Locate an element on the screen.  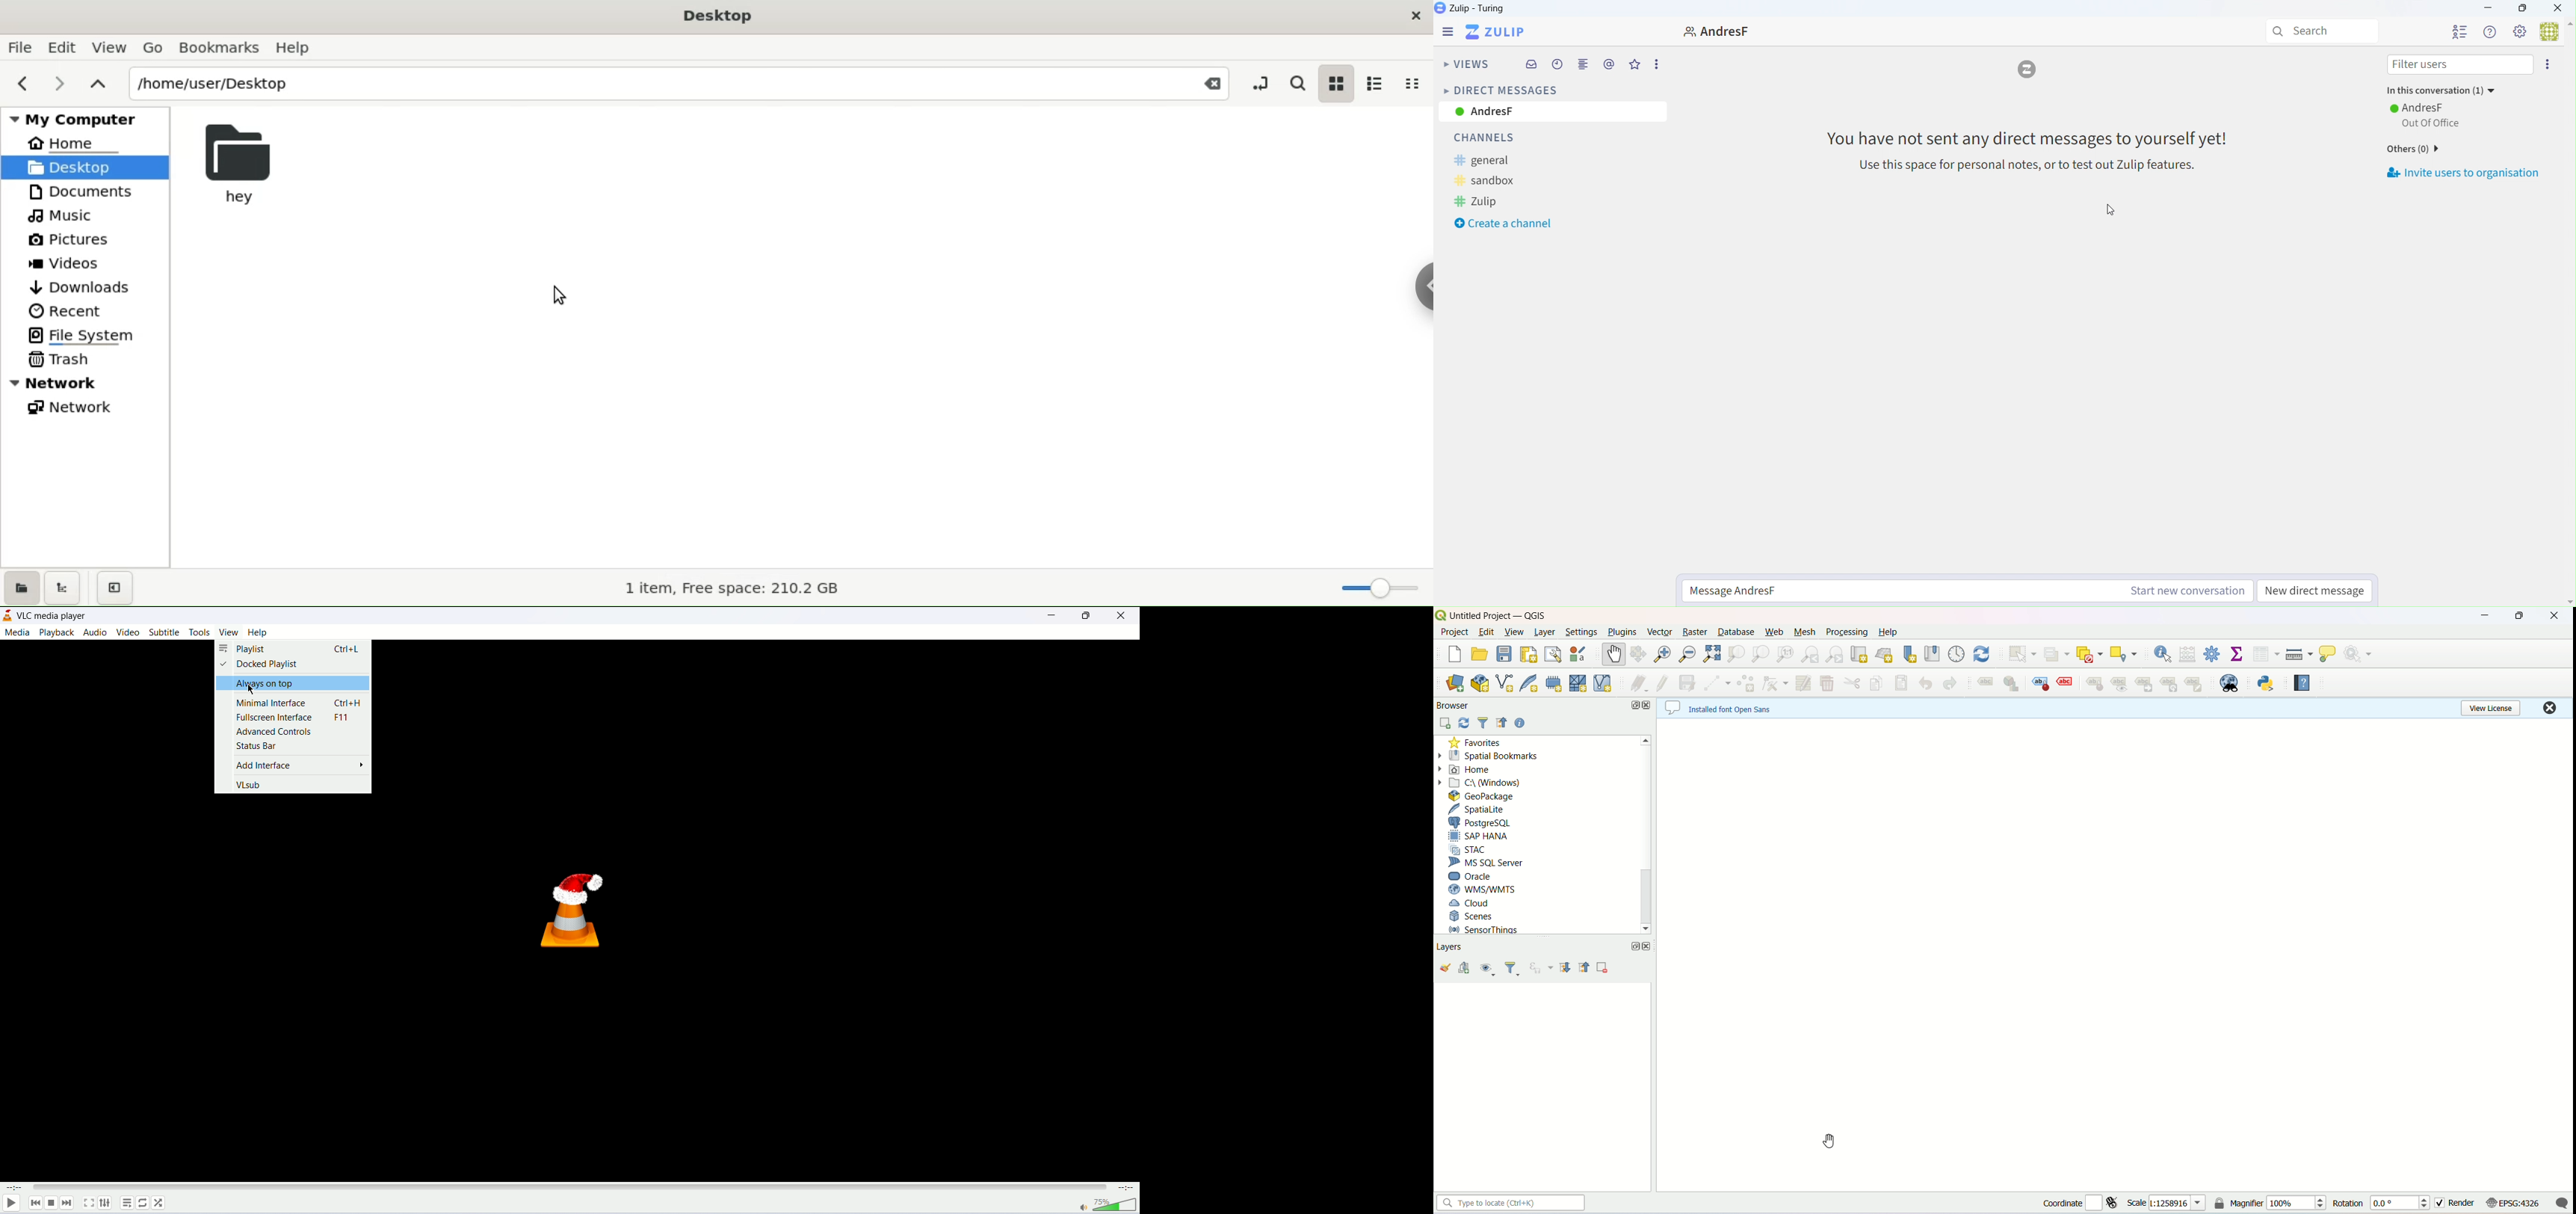
mouse cursor is located at coordinates (252, 691).